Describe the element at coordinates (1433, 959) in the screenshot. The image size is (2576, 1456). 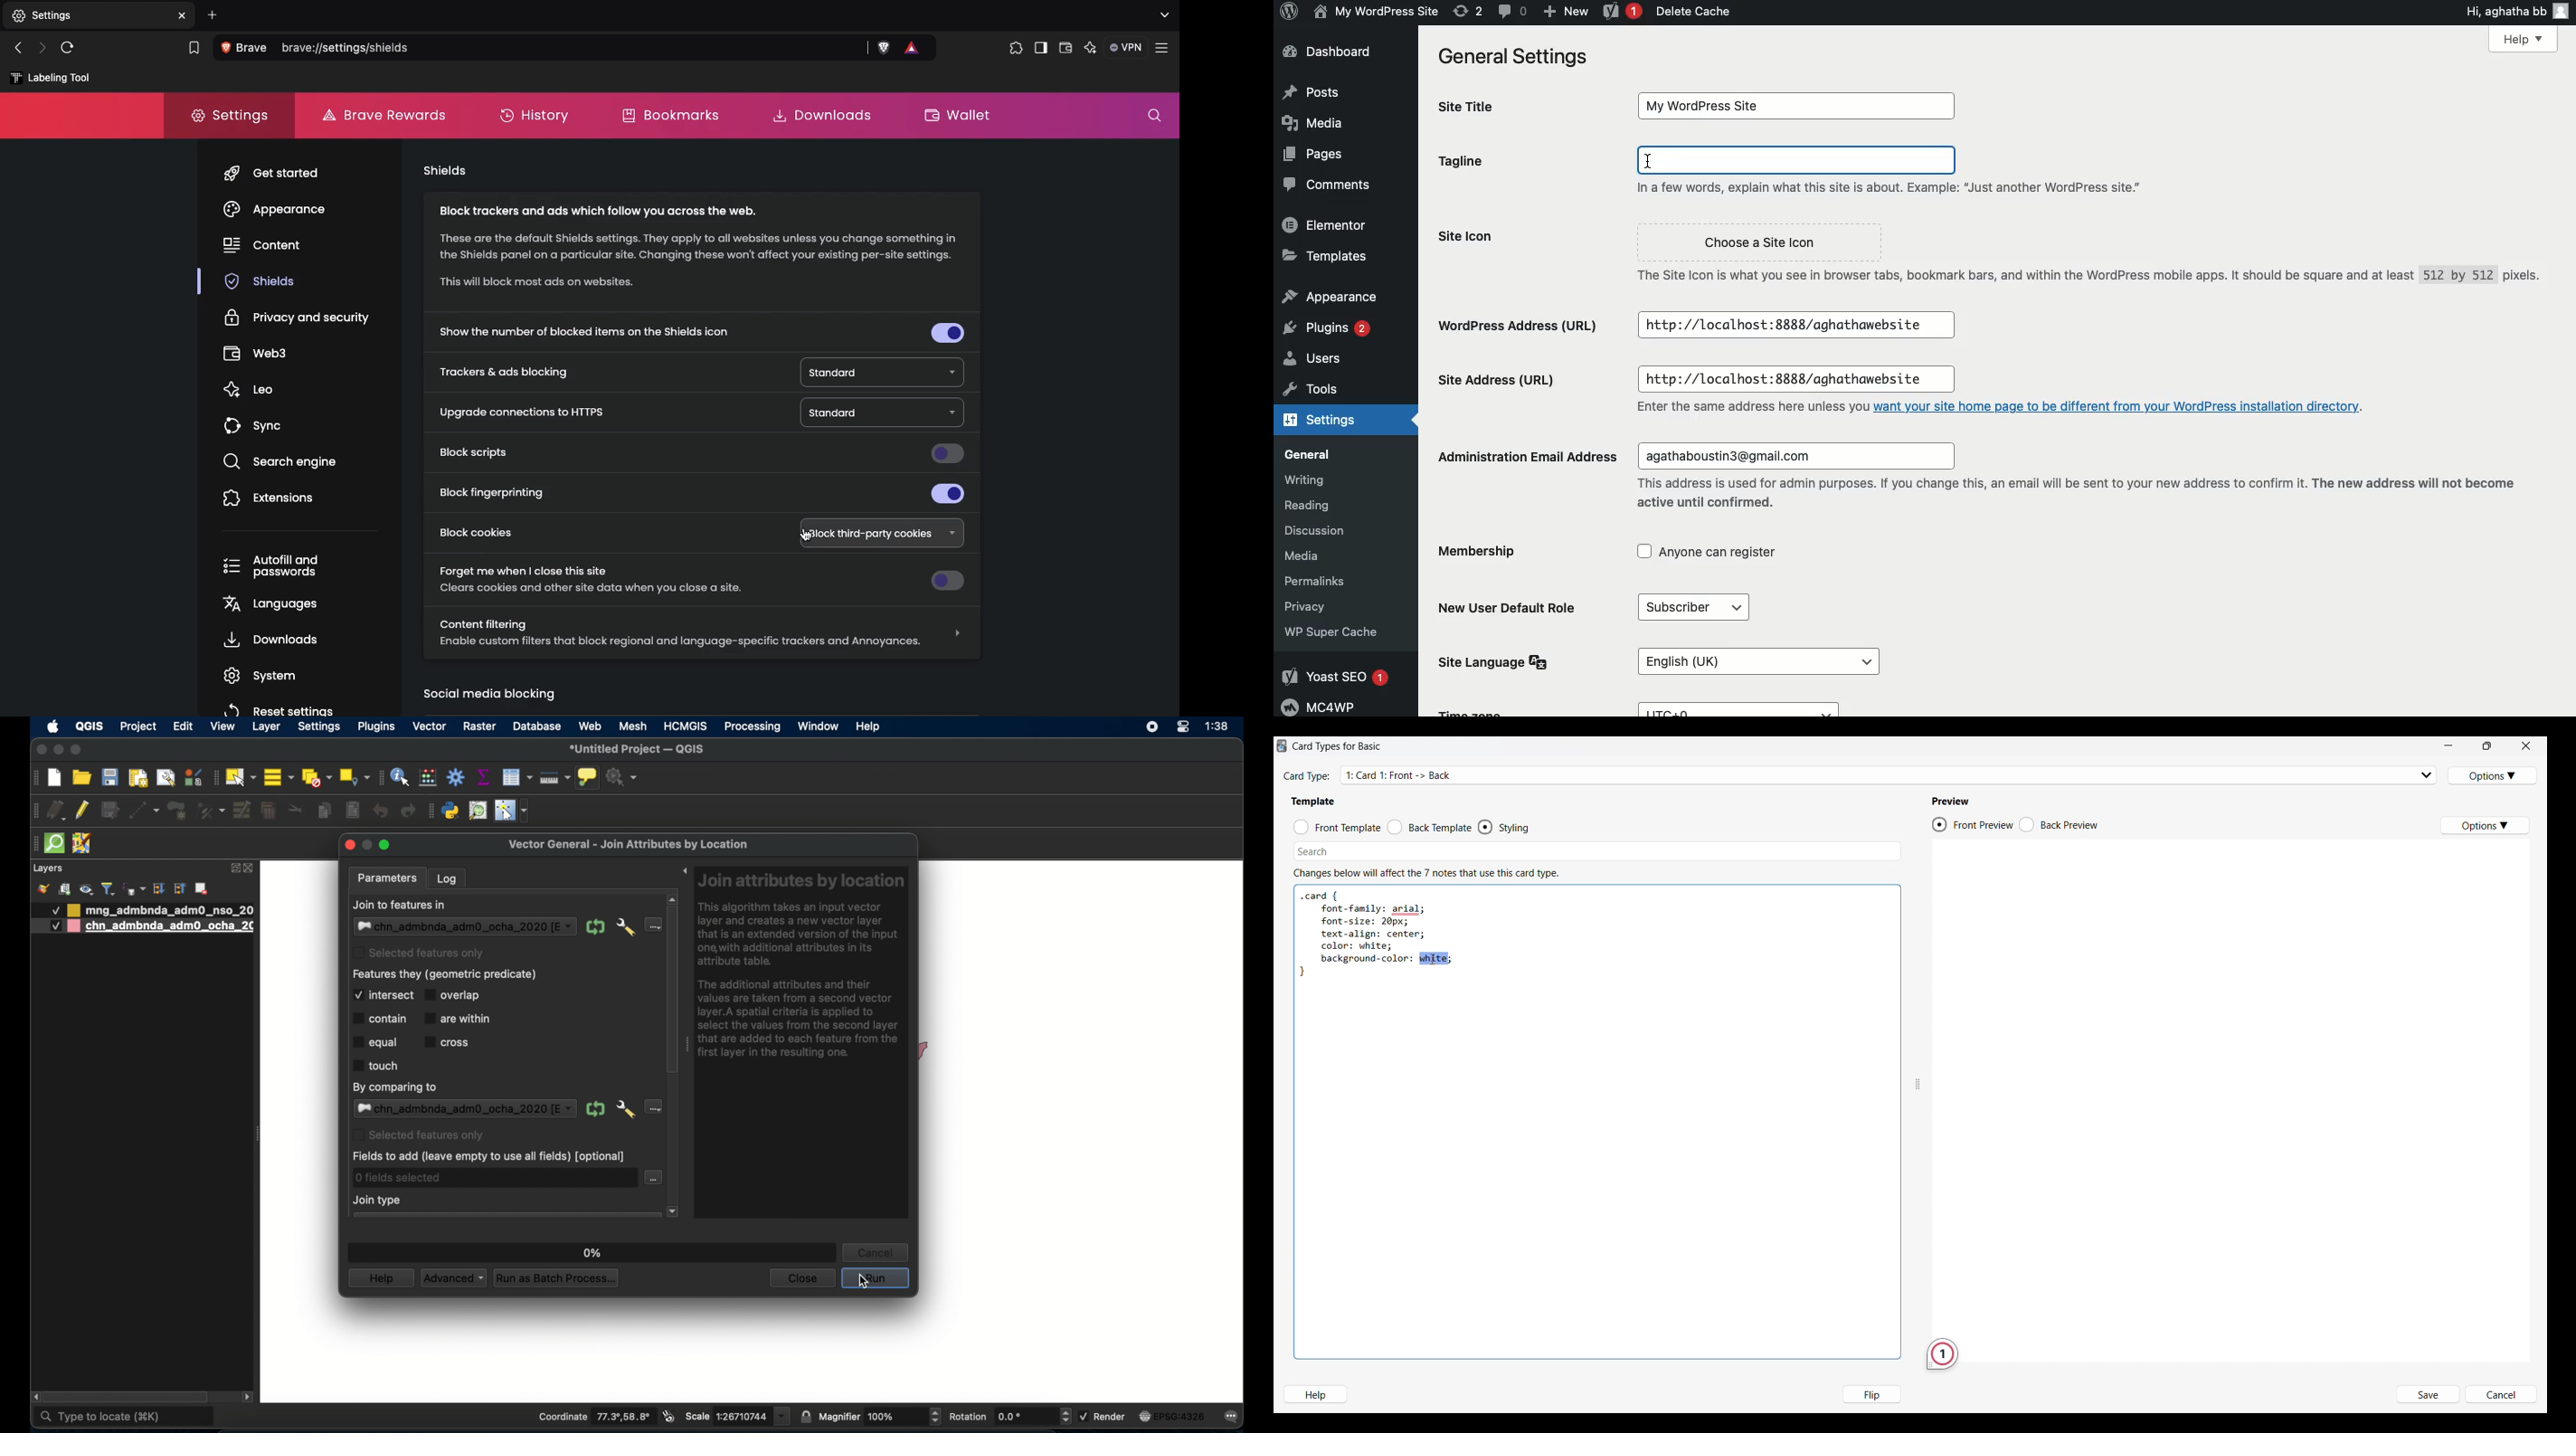
I see `Cursor` at that location.